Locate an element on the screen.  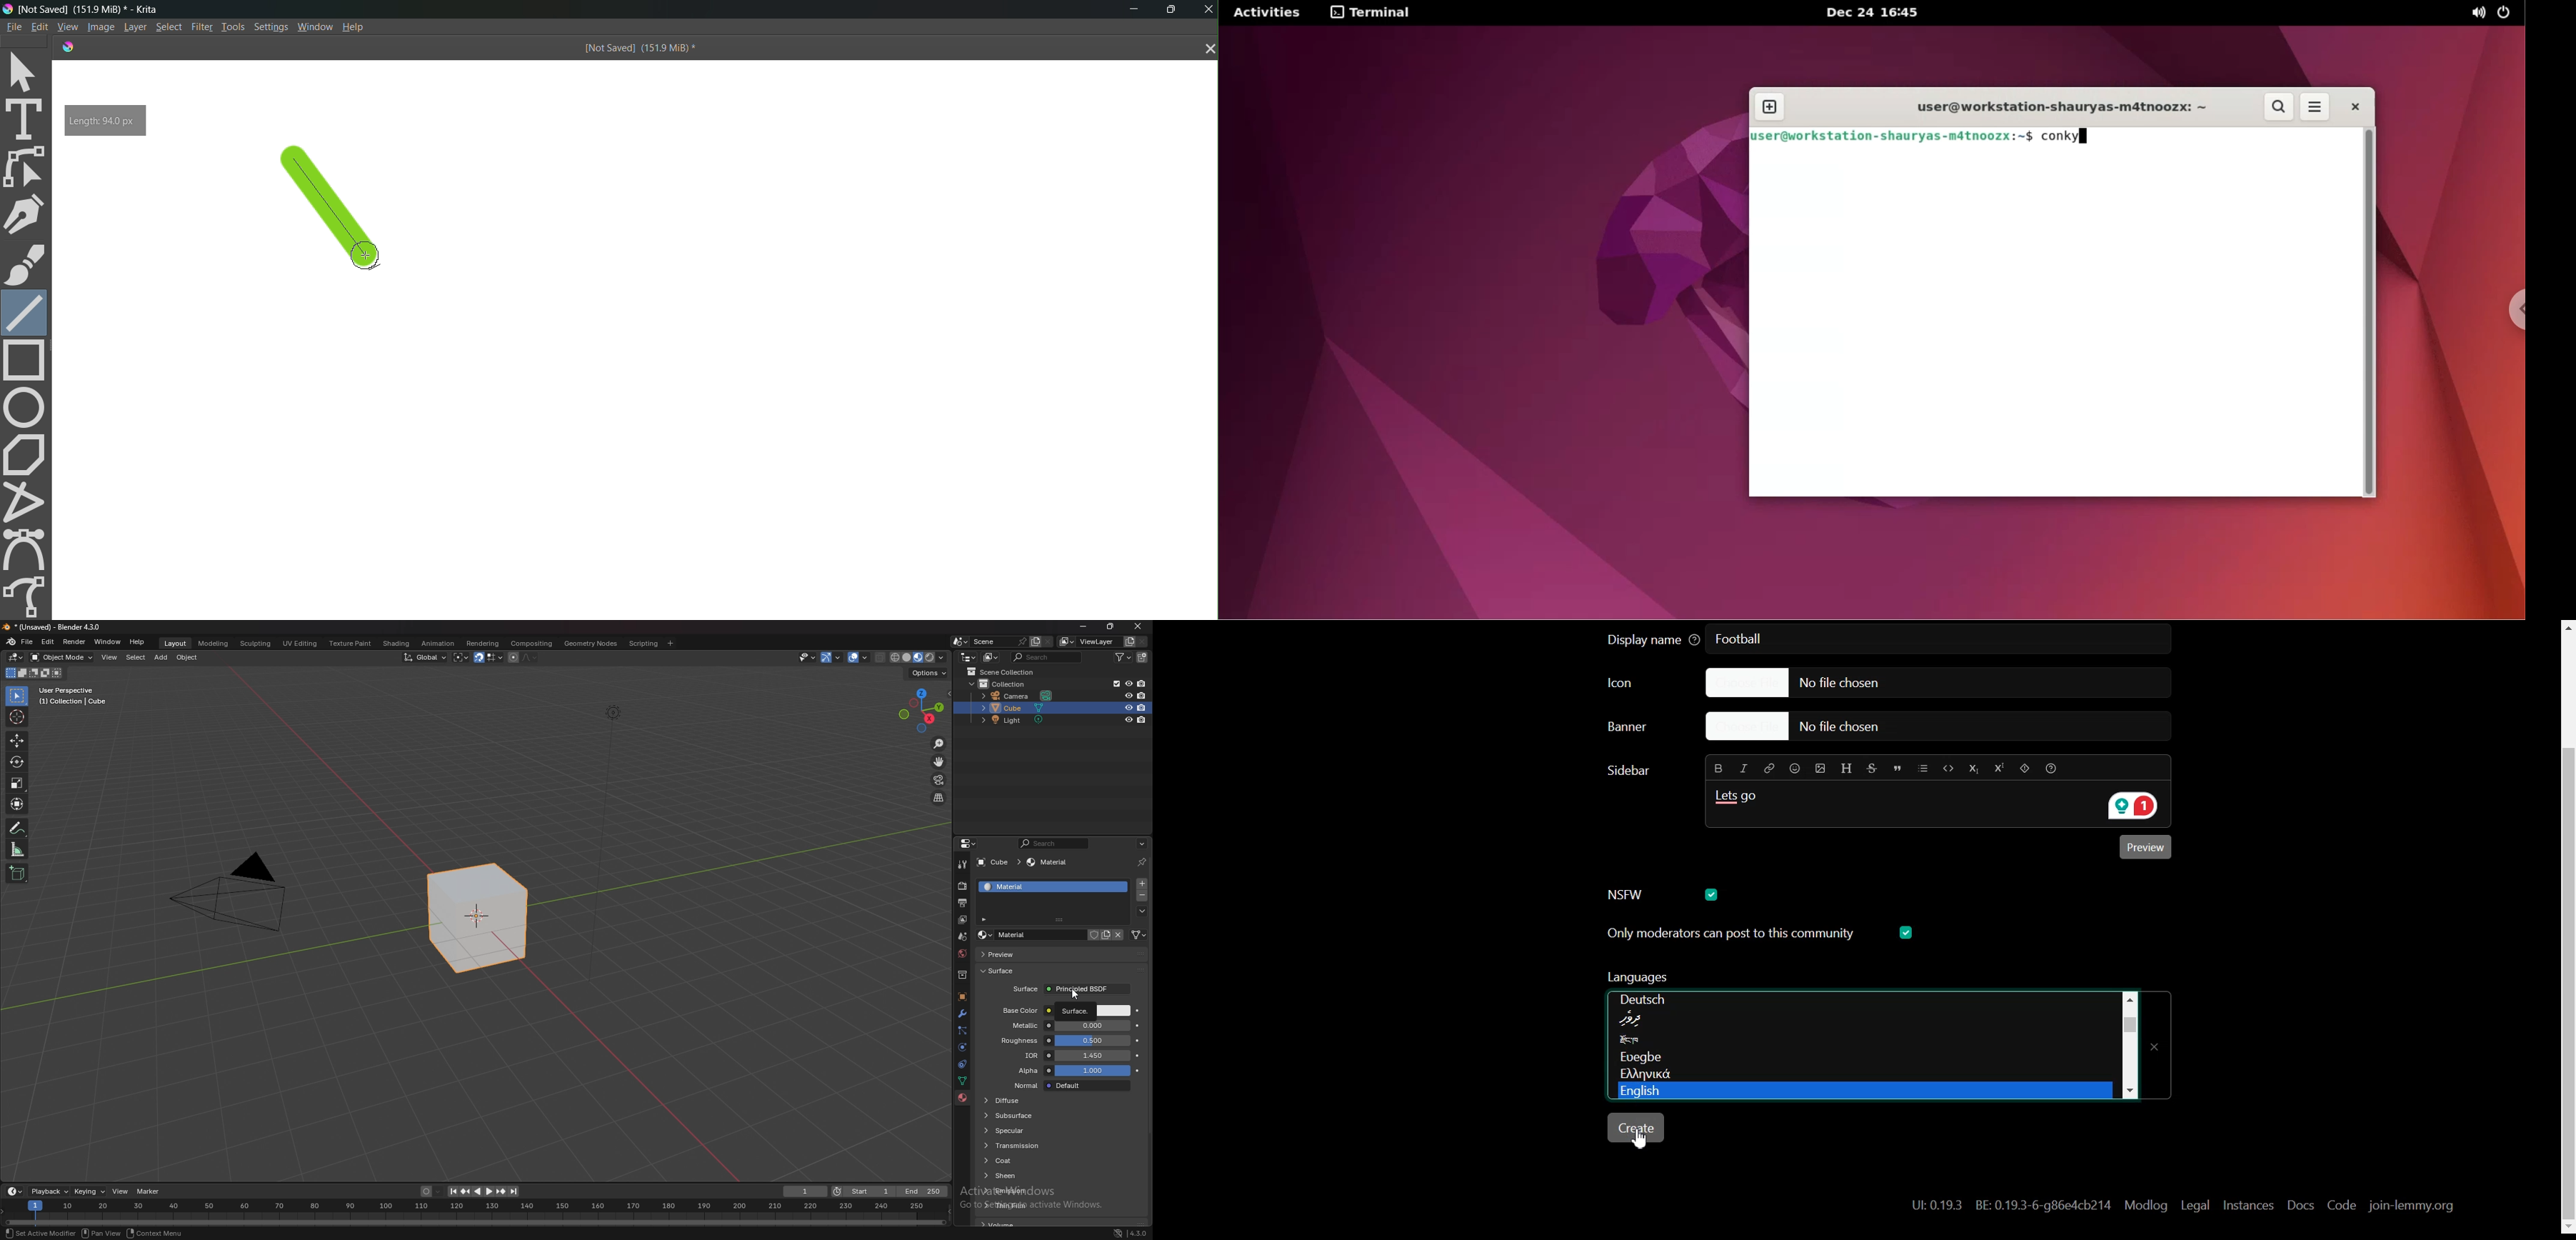
toggle pin id is located at coordinates (1142, 862).